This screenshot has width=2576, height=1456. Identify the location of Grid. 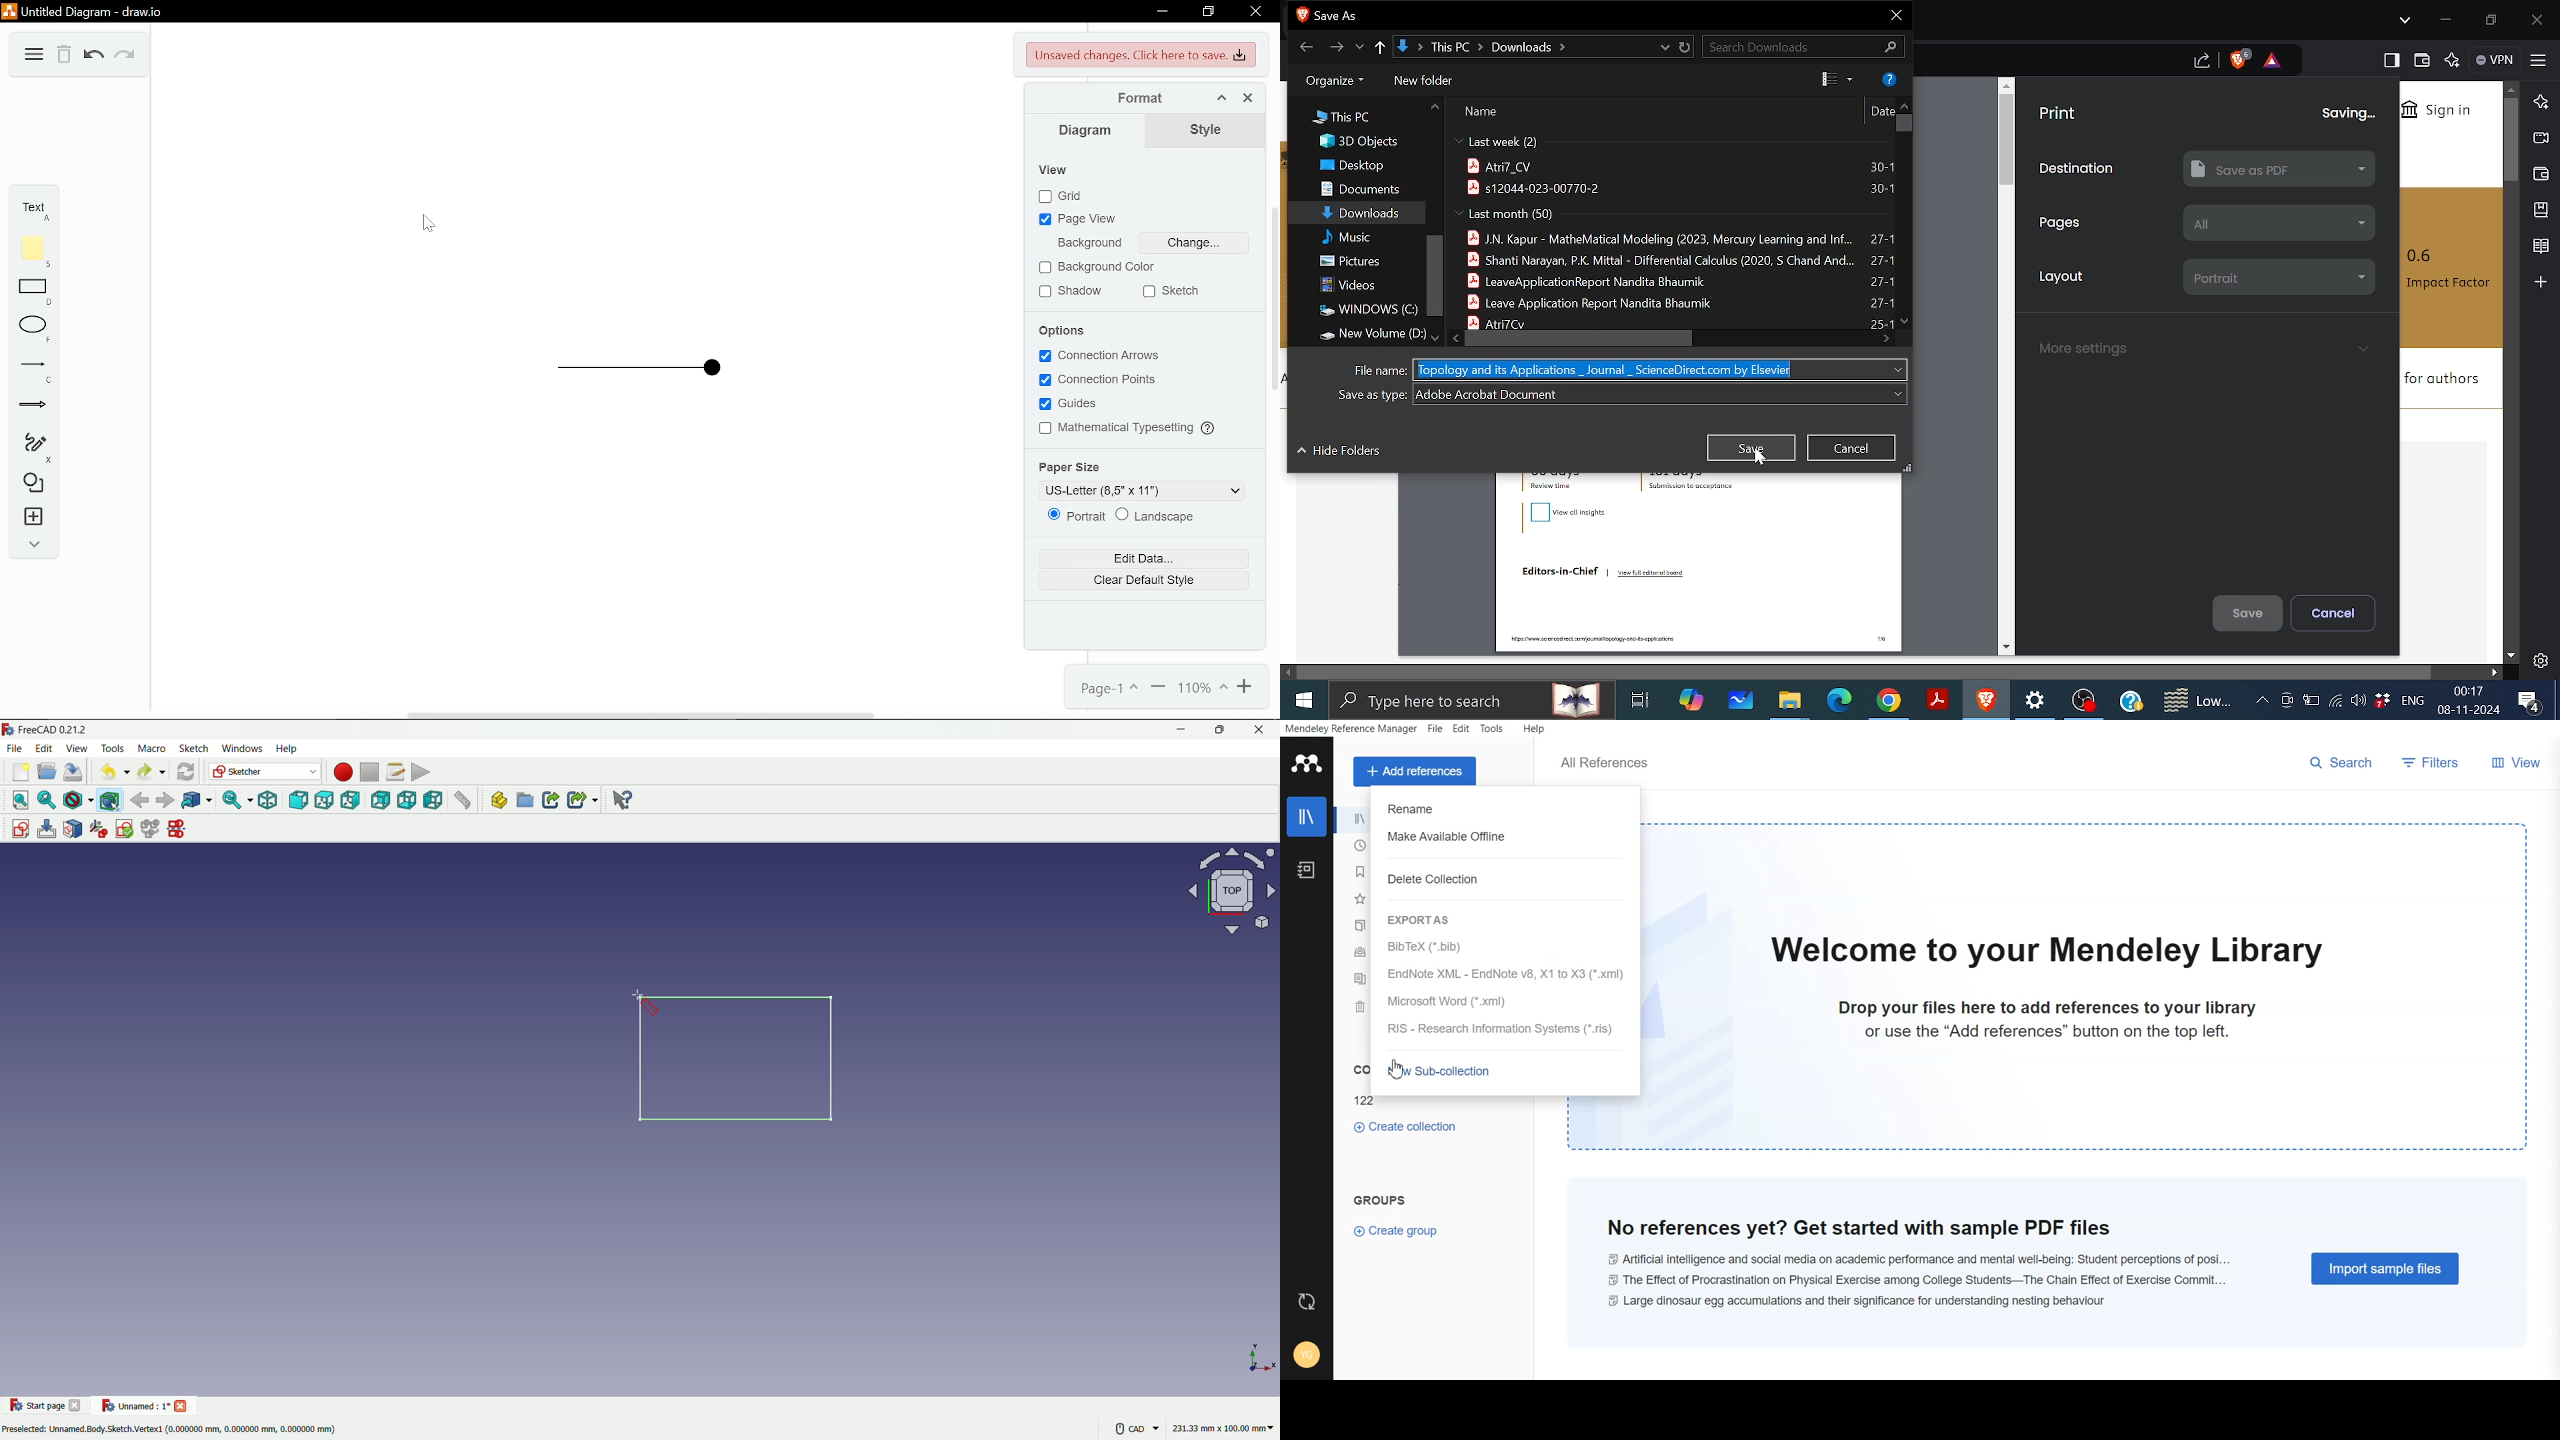
(1060, 197).